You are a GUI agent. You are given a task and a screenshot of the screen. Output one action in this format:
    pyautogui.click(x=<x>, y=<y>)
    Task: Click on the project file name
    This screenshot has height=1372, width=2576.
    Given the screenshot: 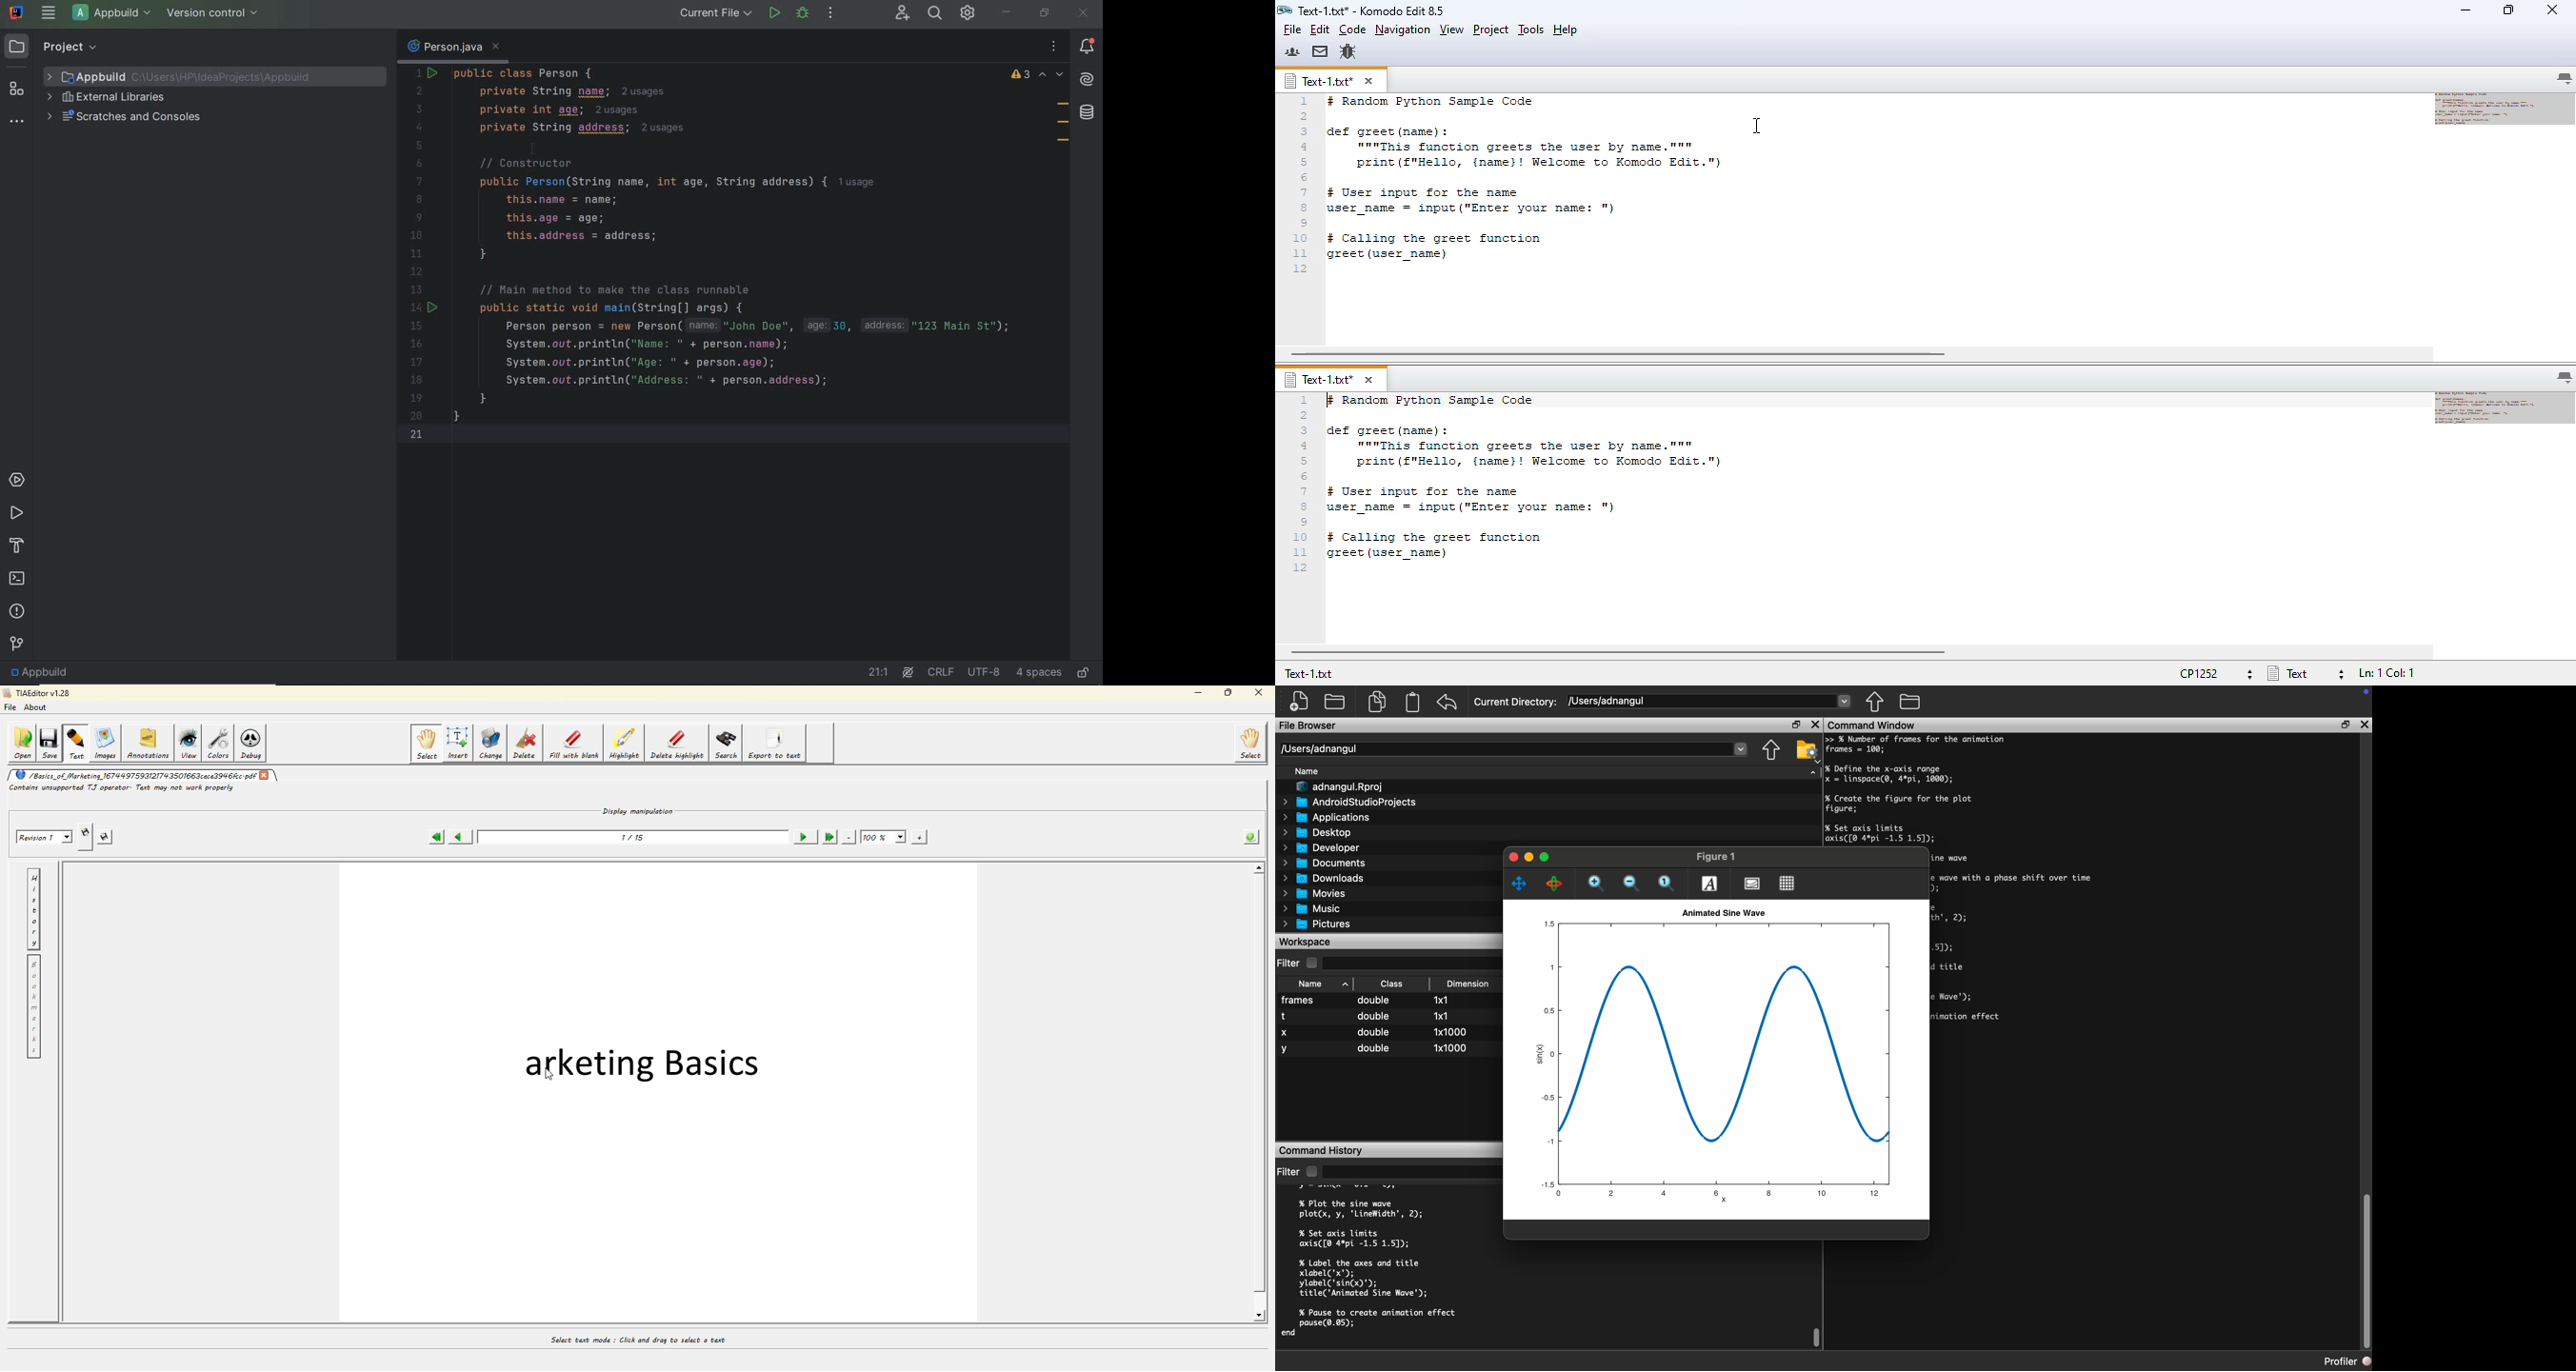 What is the action you would take?
    pyautogui.click(x=190, y=76)
    